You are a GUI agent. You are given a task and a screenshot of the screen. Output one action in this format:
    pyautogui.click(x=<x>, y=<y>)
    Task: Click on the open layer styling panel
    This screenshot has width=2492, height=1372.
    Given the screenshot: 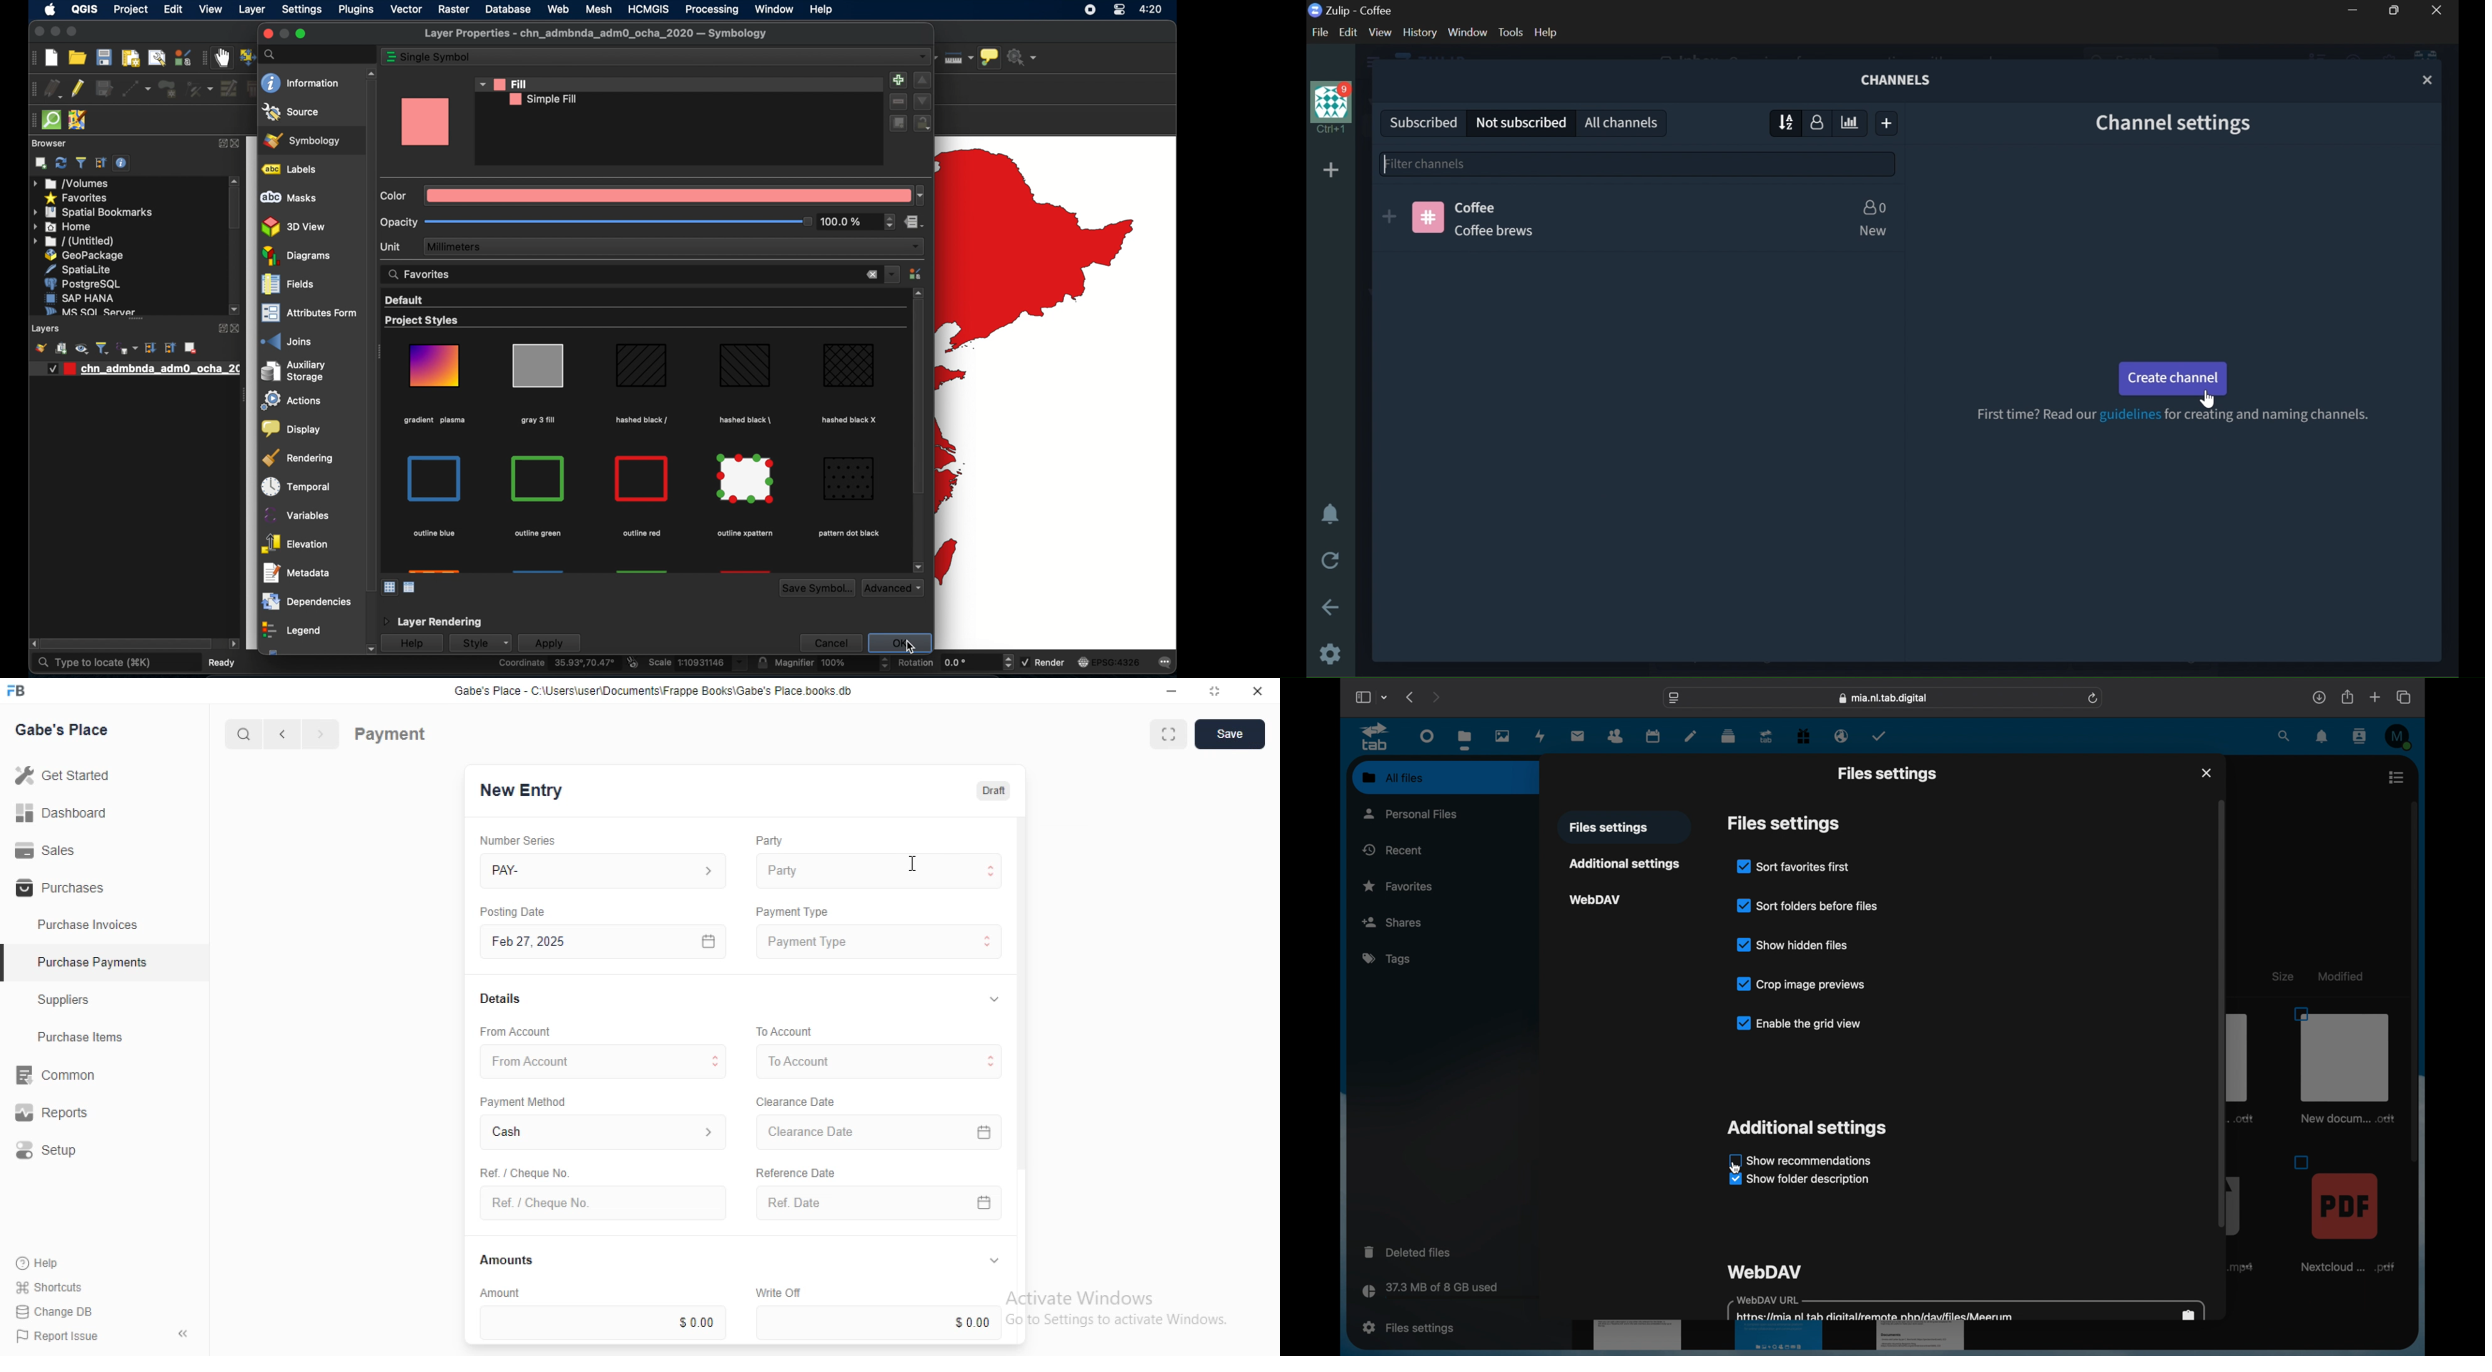 What is the action you would take?
    pyautogui.click(x=41, y=348)
    